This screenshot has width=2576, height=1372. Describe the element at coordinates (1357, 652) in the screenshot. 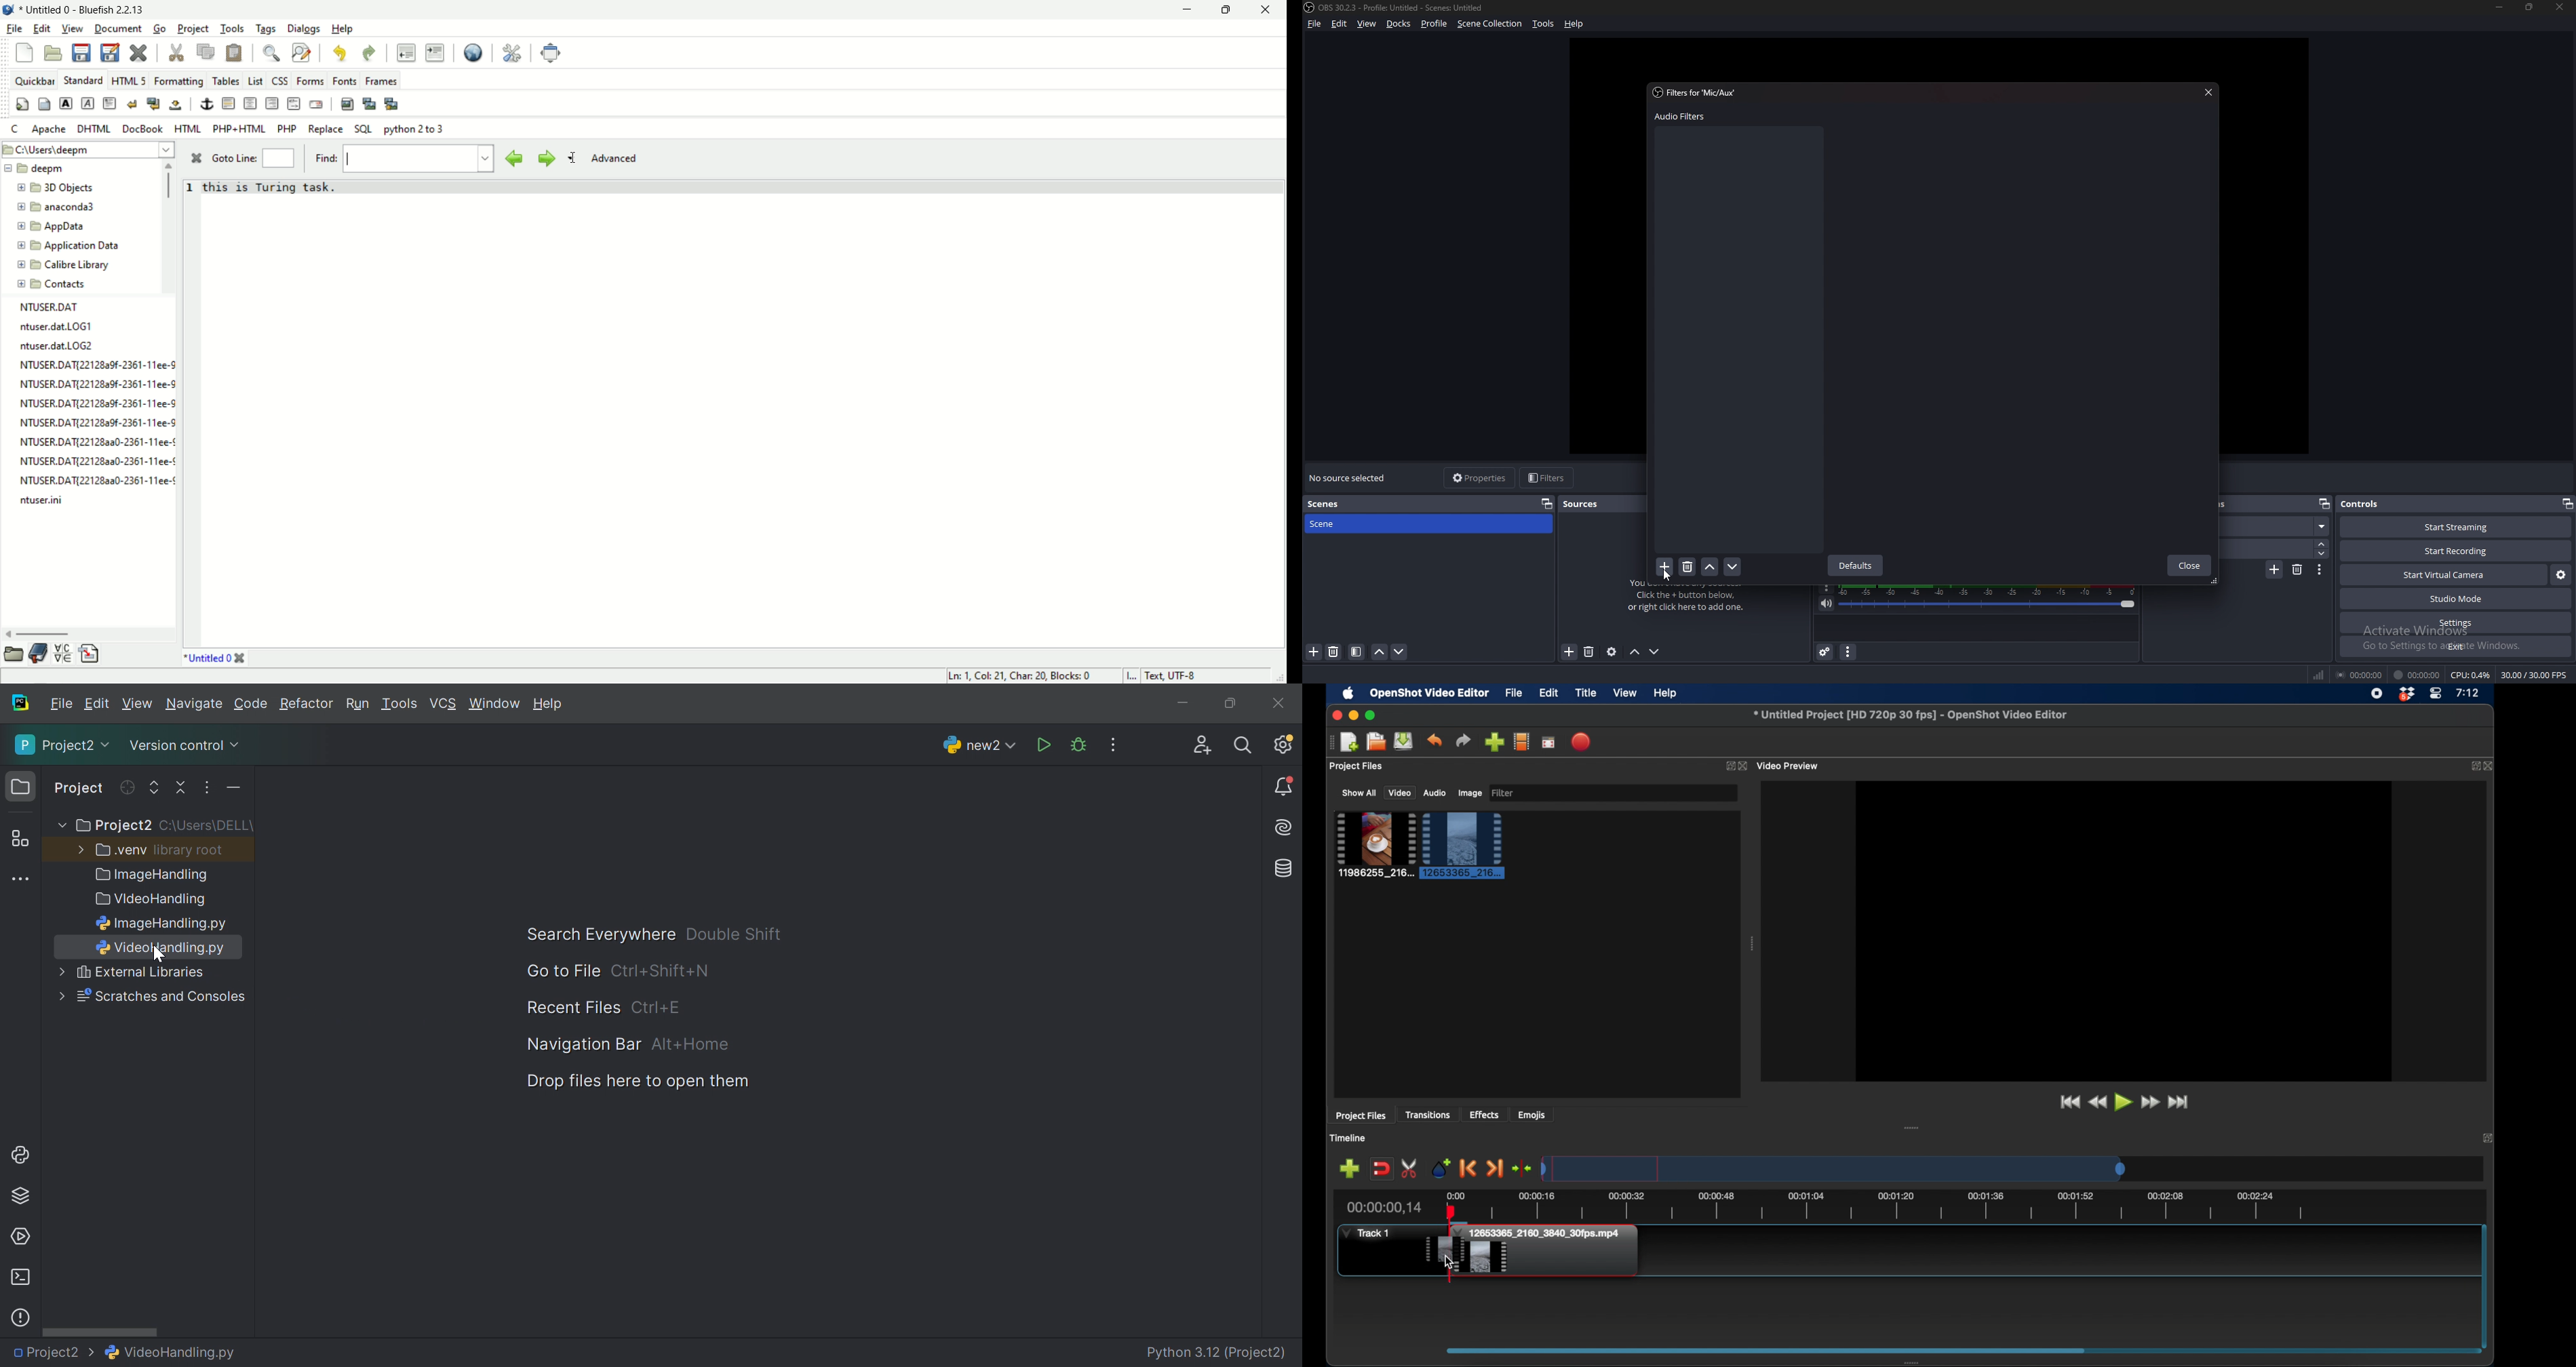

I see `filter` at that location.